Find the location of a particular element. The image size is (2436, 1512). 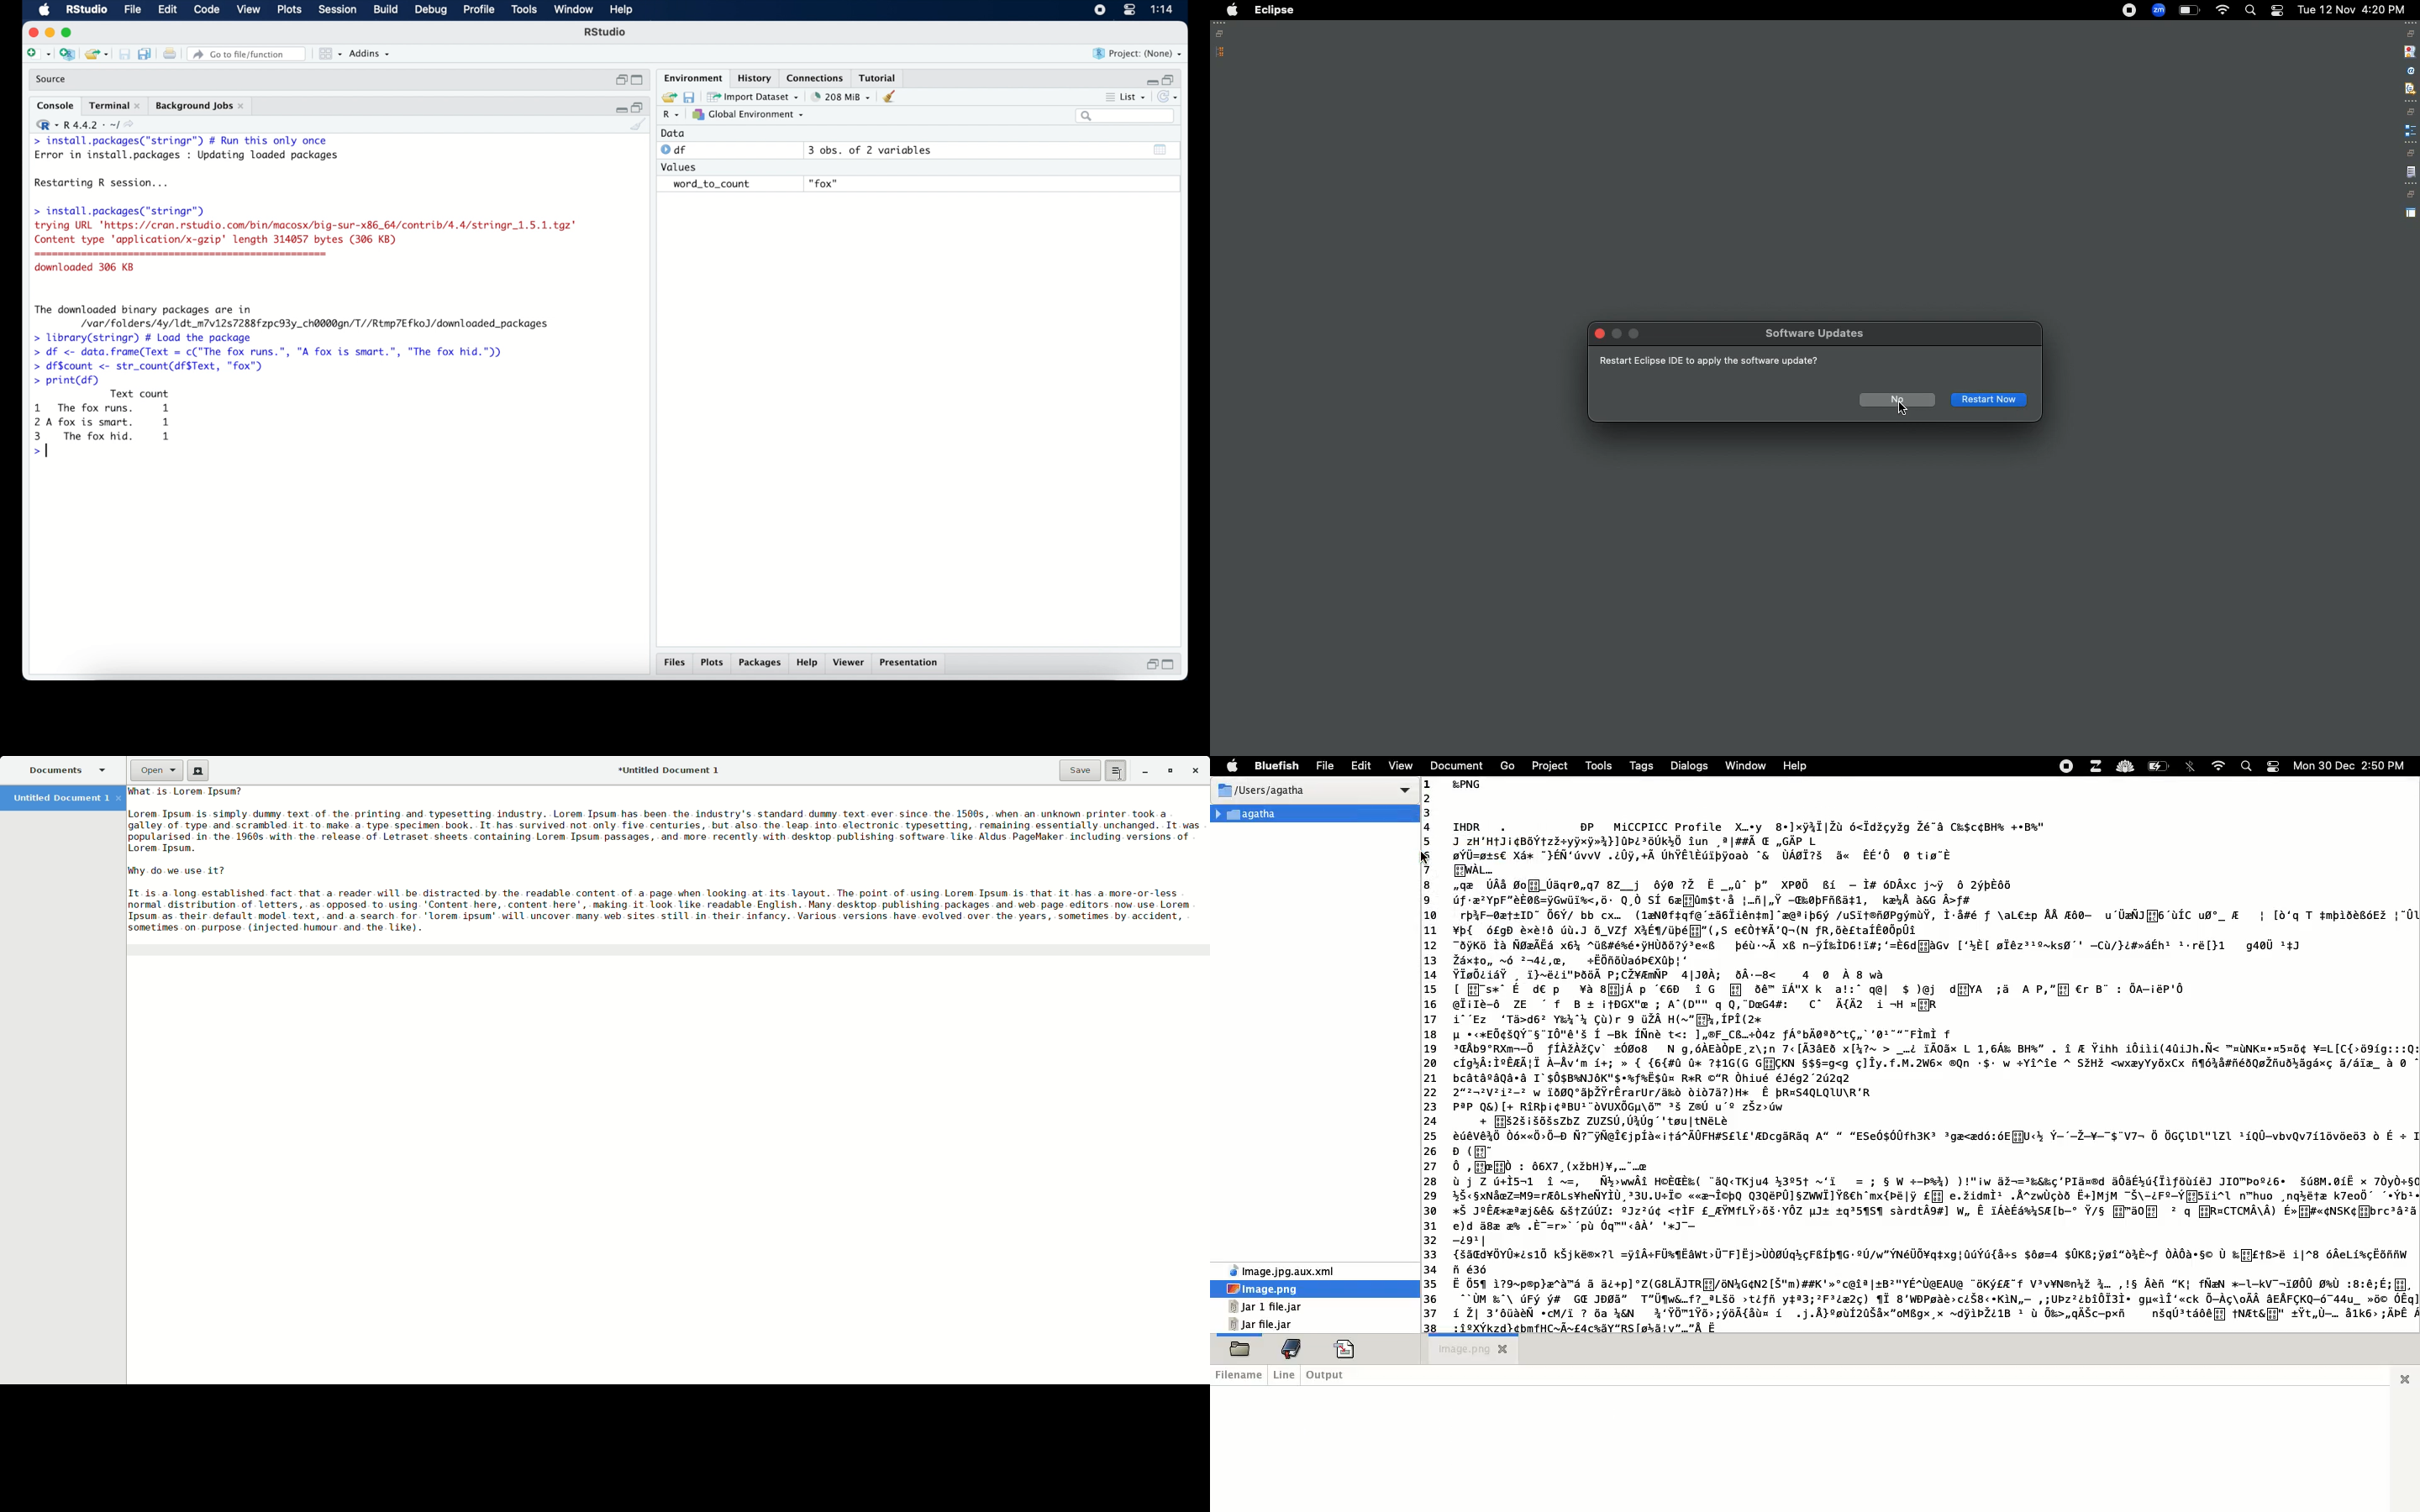

image.png is located at coordinates (1266, 1290).